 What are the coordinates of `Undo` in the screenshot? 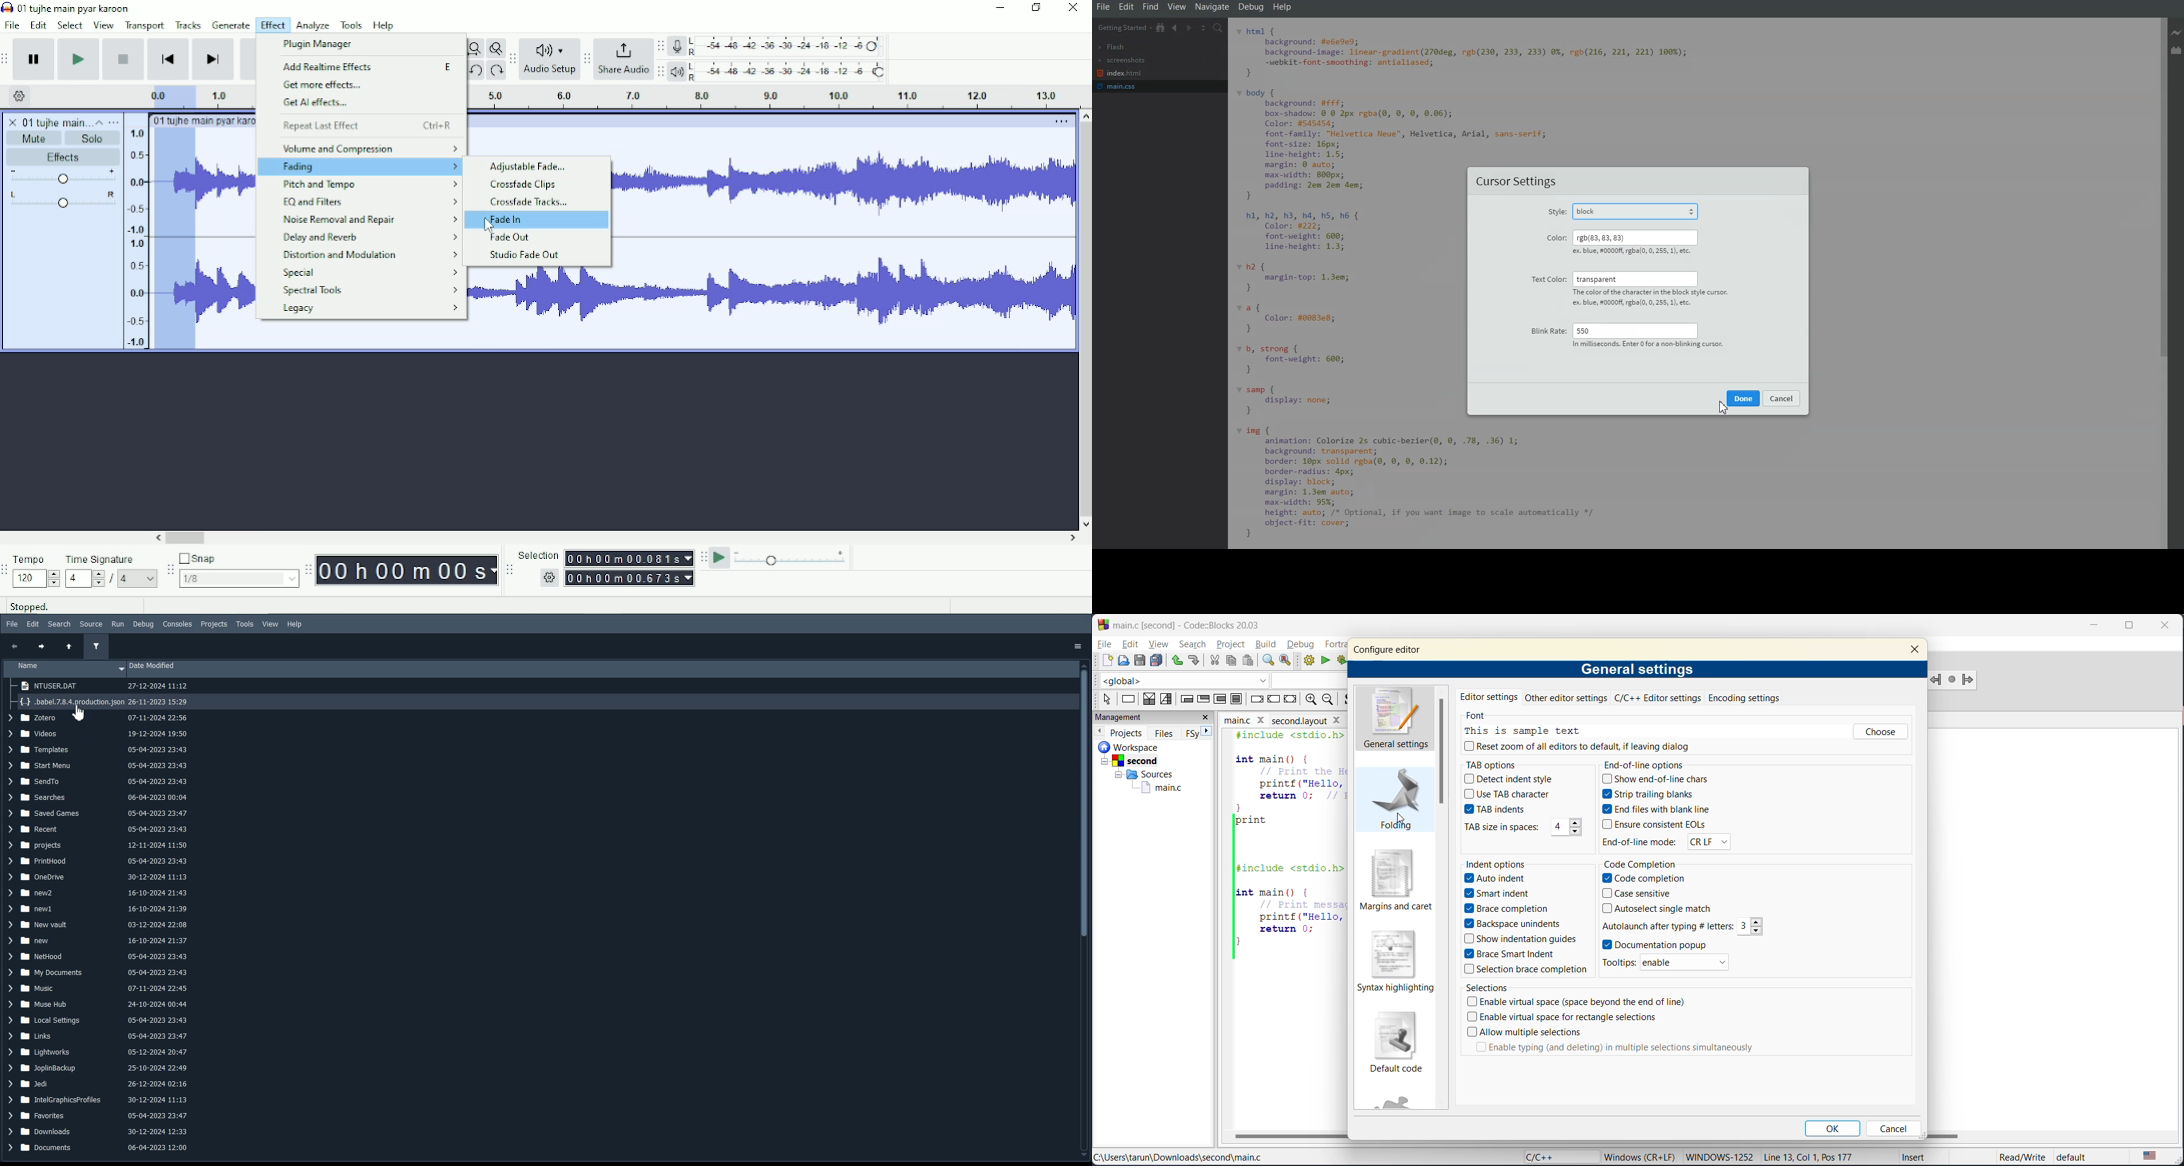 It's located at (478, 72).